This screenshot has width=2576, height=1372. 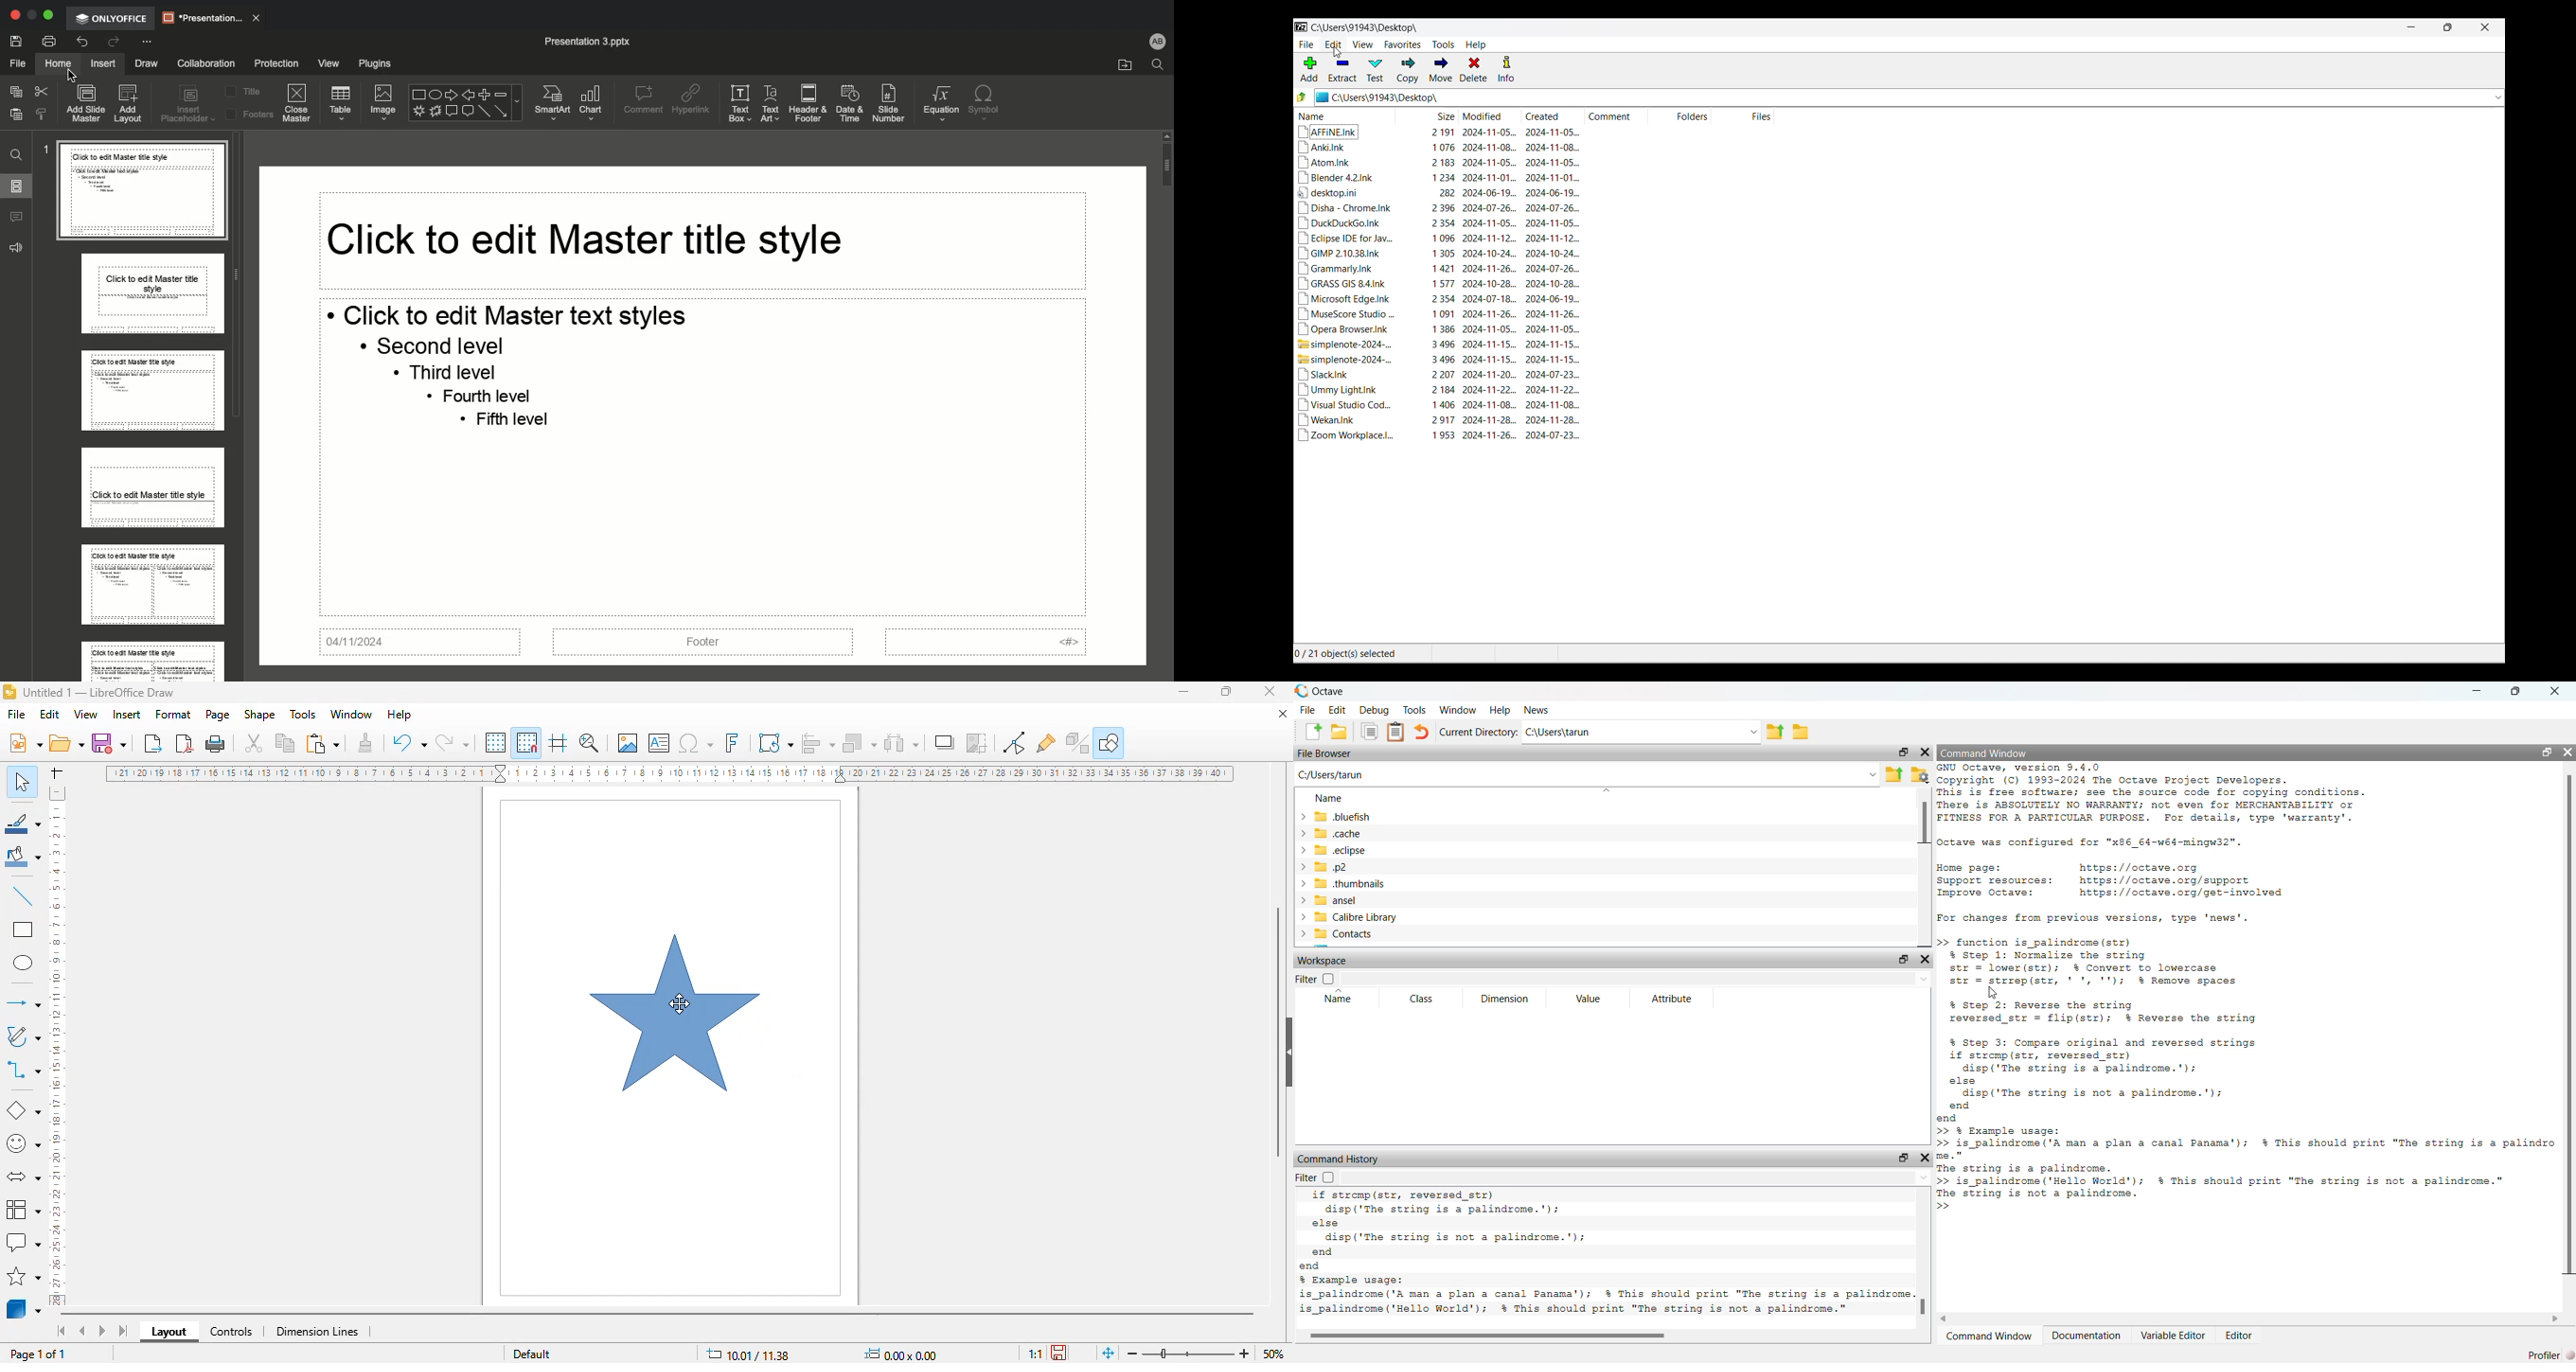 What do you see at coordinates (1188, 1354) in the screenshot?
I see `zoom slider` at bounding box center [1188, 1354].